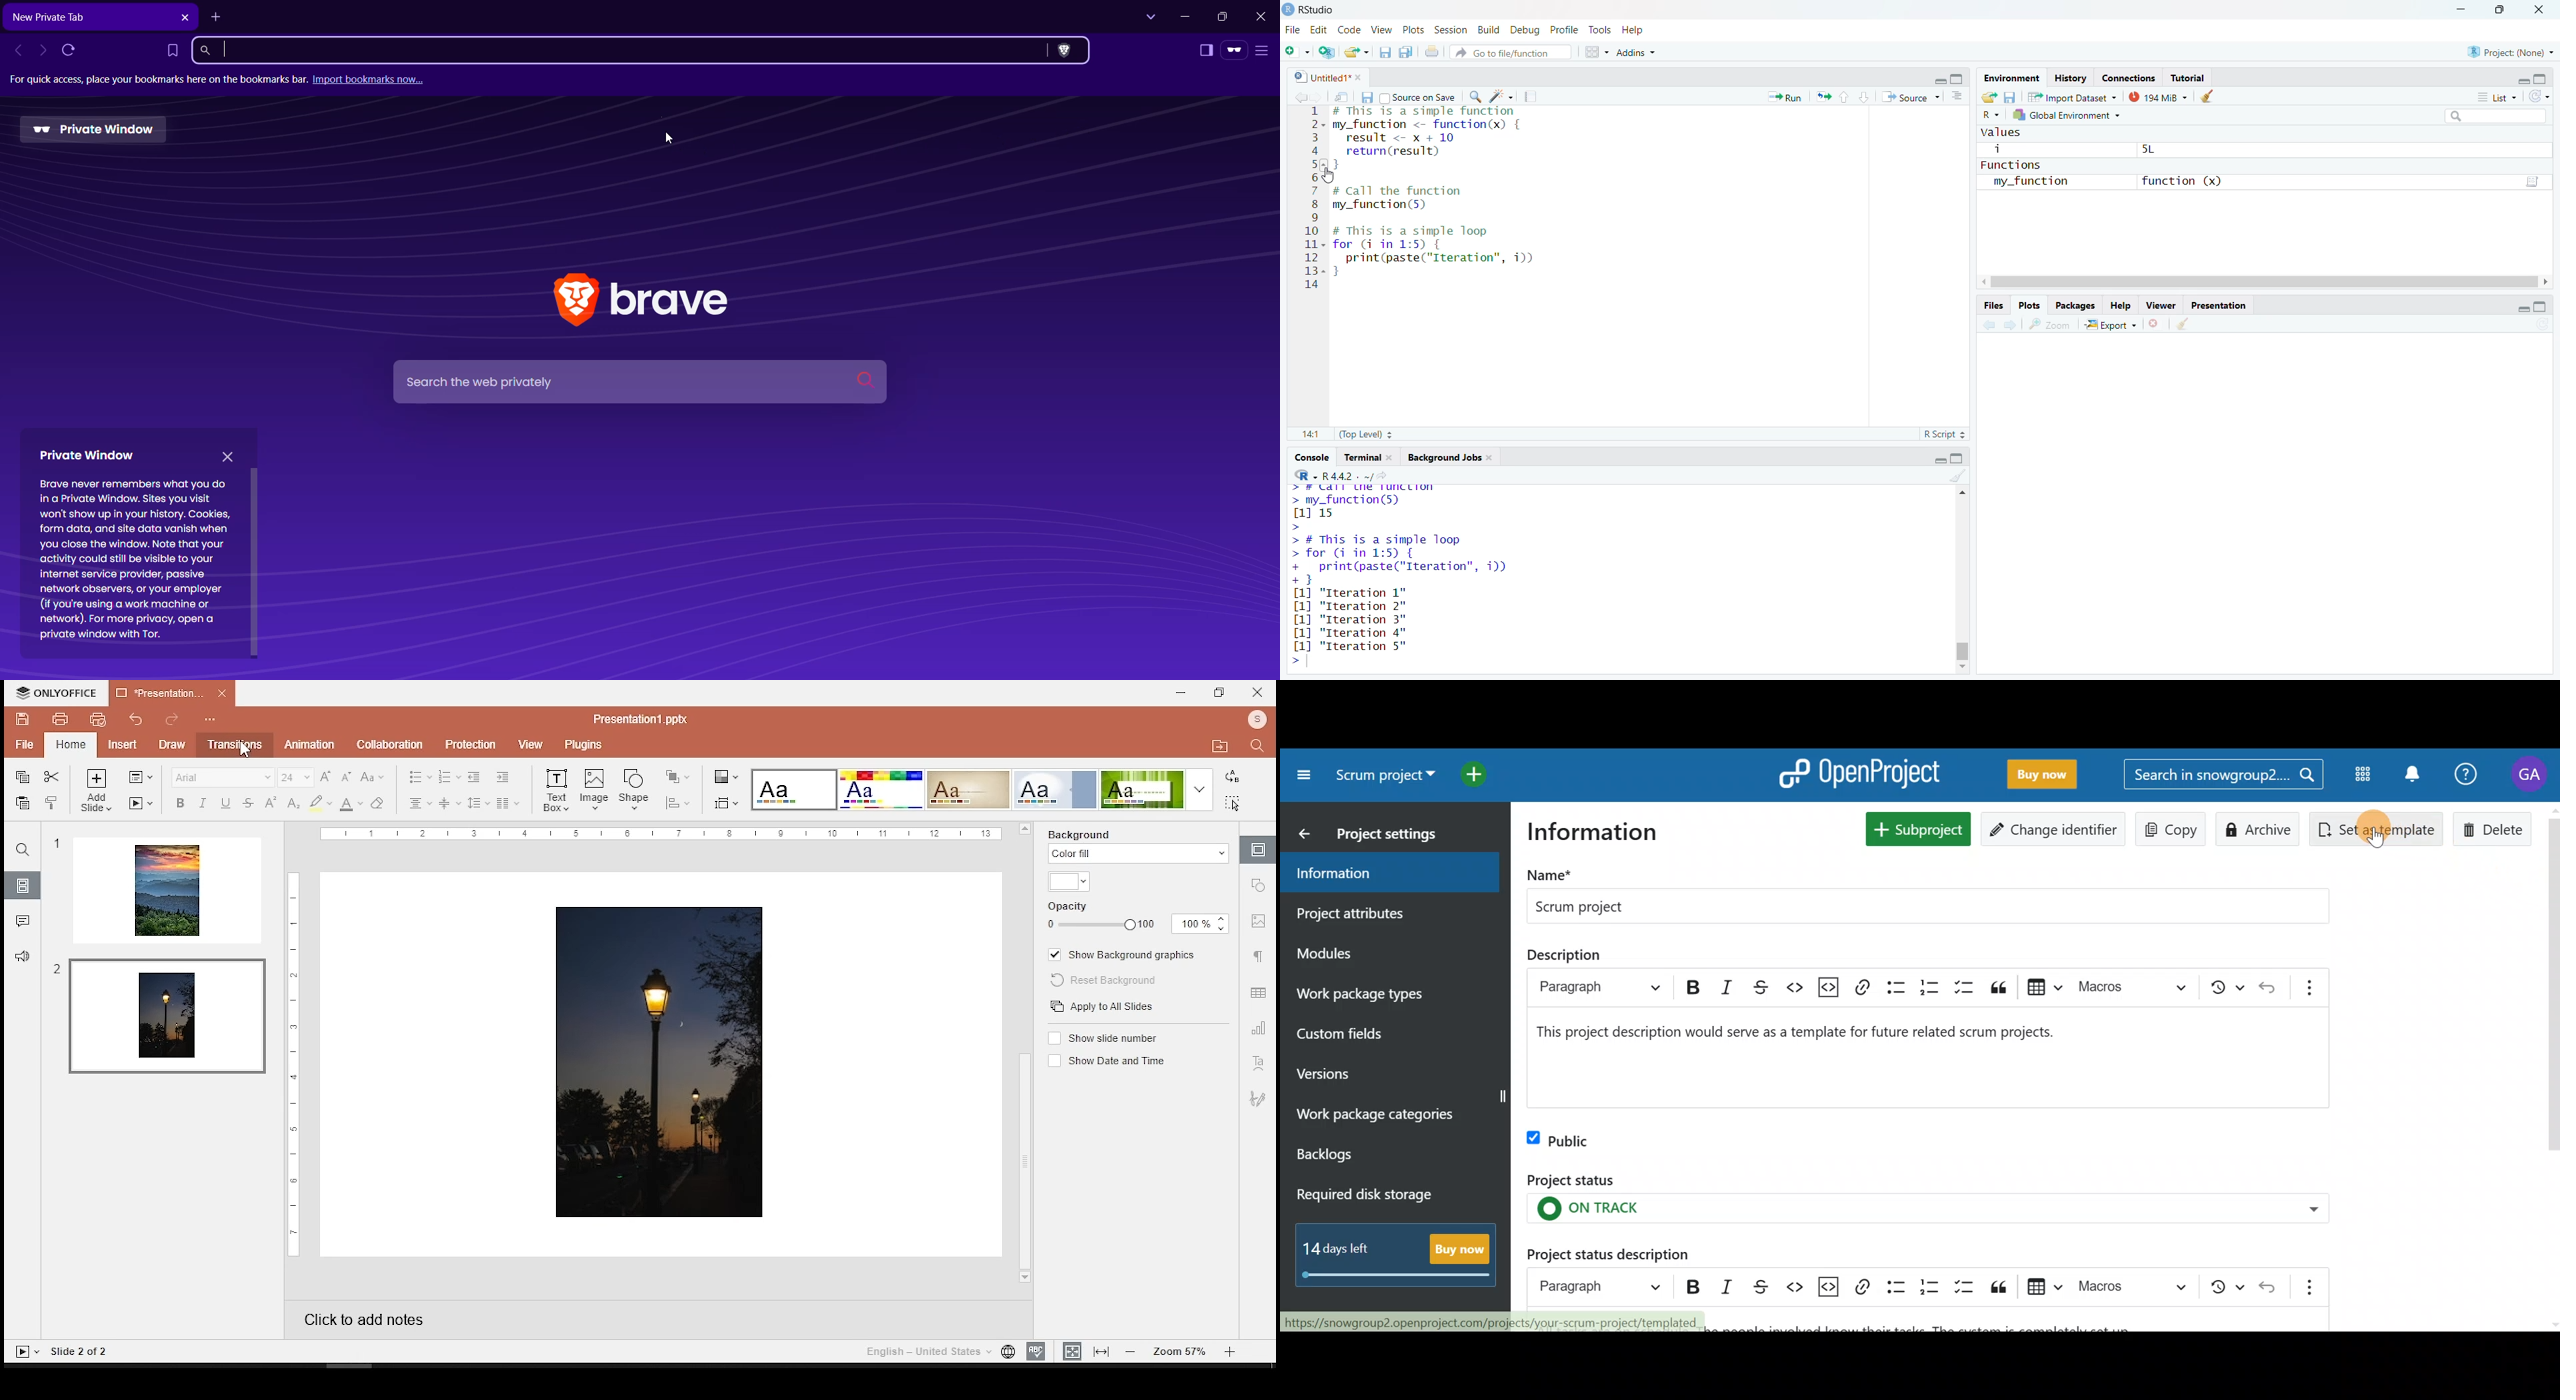  What do you see at coordinates (1259, 1101) in the screenshot?
I see `` at bounding box center [1259, 1101].